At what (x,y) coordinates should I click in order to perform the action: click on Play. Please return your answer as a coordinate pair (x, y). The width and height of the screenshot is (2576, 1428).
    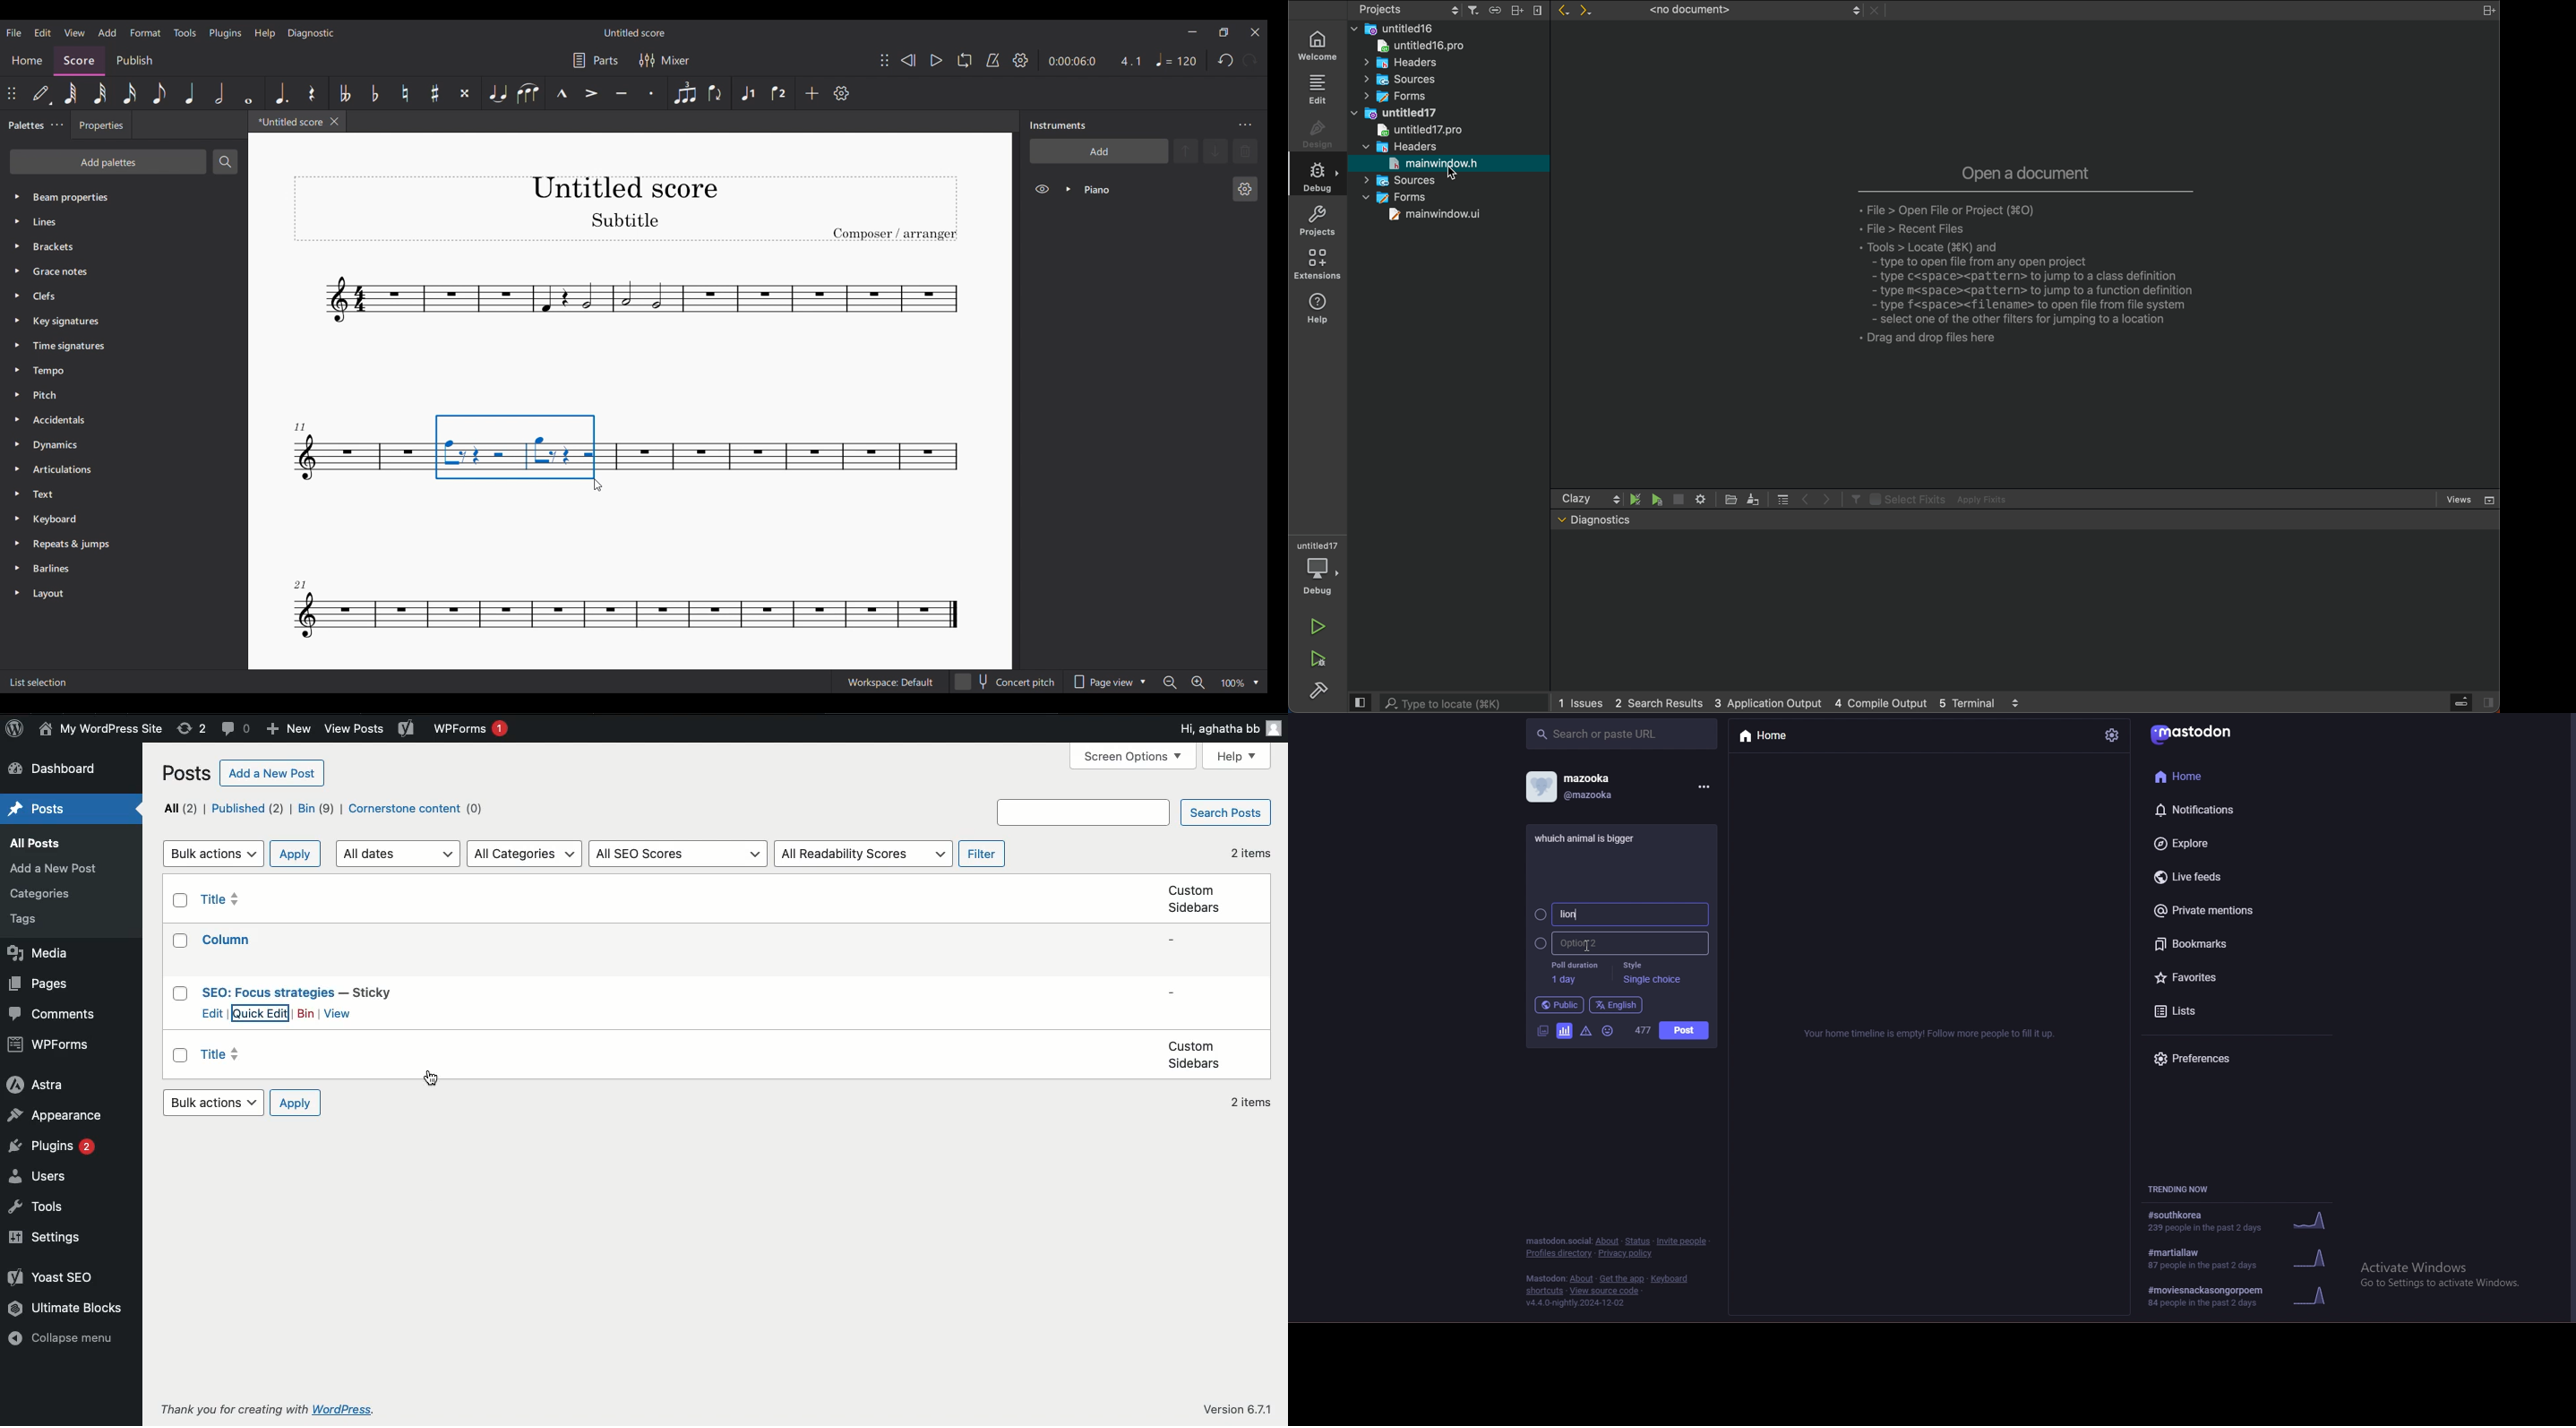
    Looking at the image, I should click on (936, 60).